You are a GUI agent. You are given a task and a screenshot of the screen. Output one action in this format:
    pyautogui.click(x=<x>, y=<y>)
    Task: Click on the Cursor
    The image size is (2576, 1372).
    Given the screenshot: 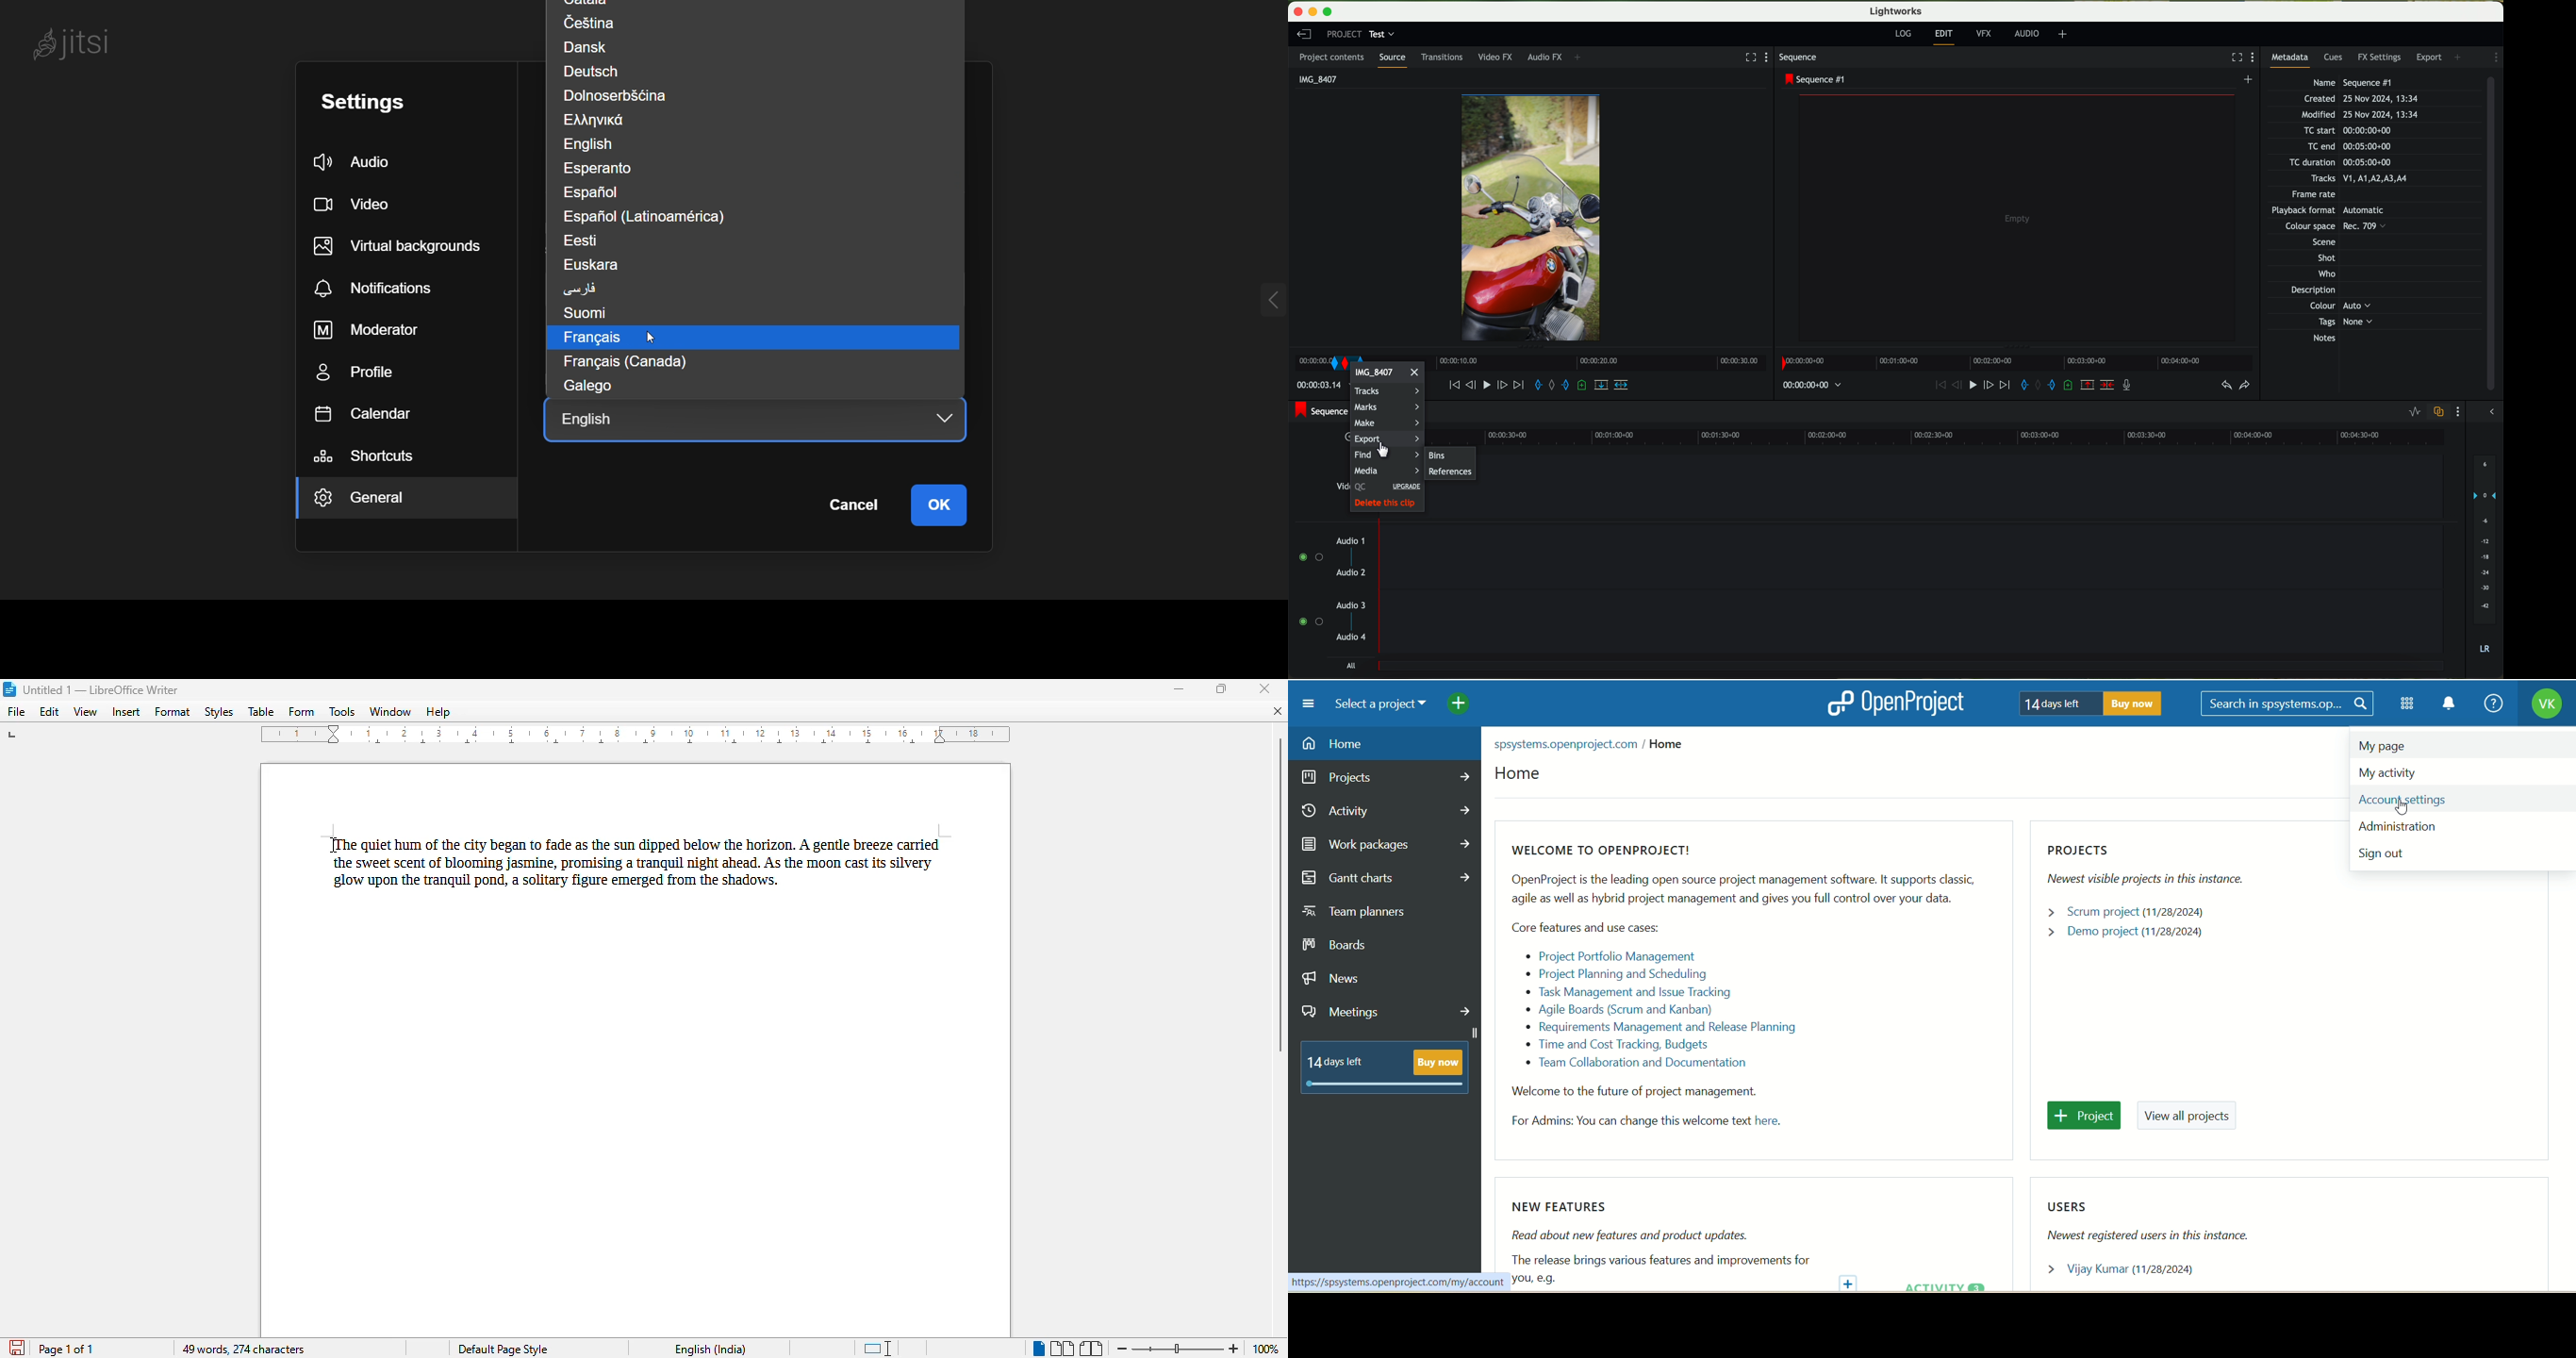 What is the action you would take?
    pyautogui.click(x=658, y=339)
    